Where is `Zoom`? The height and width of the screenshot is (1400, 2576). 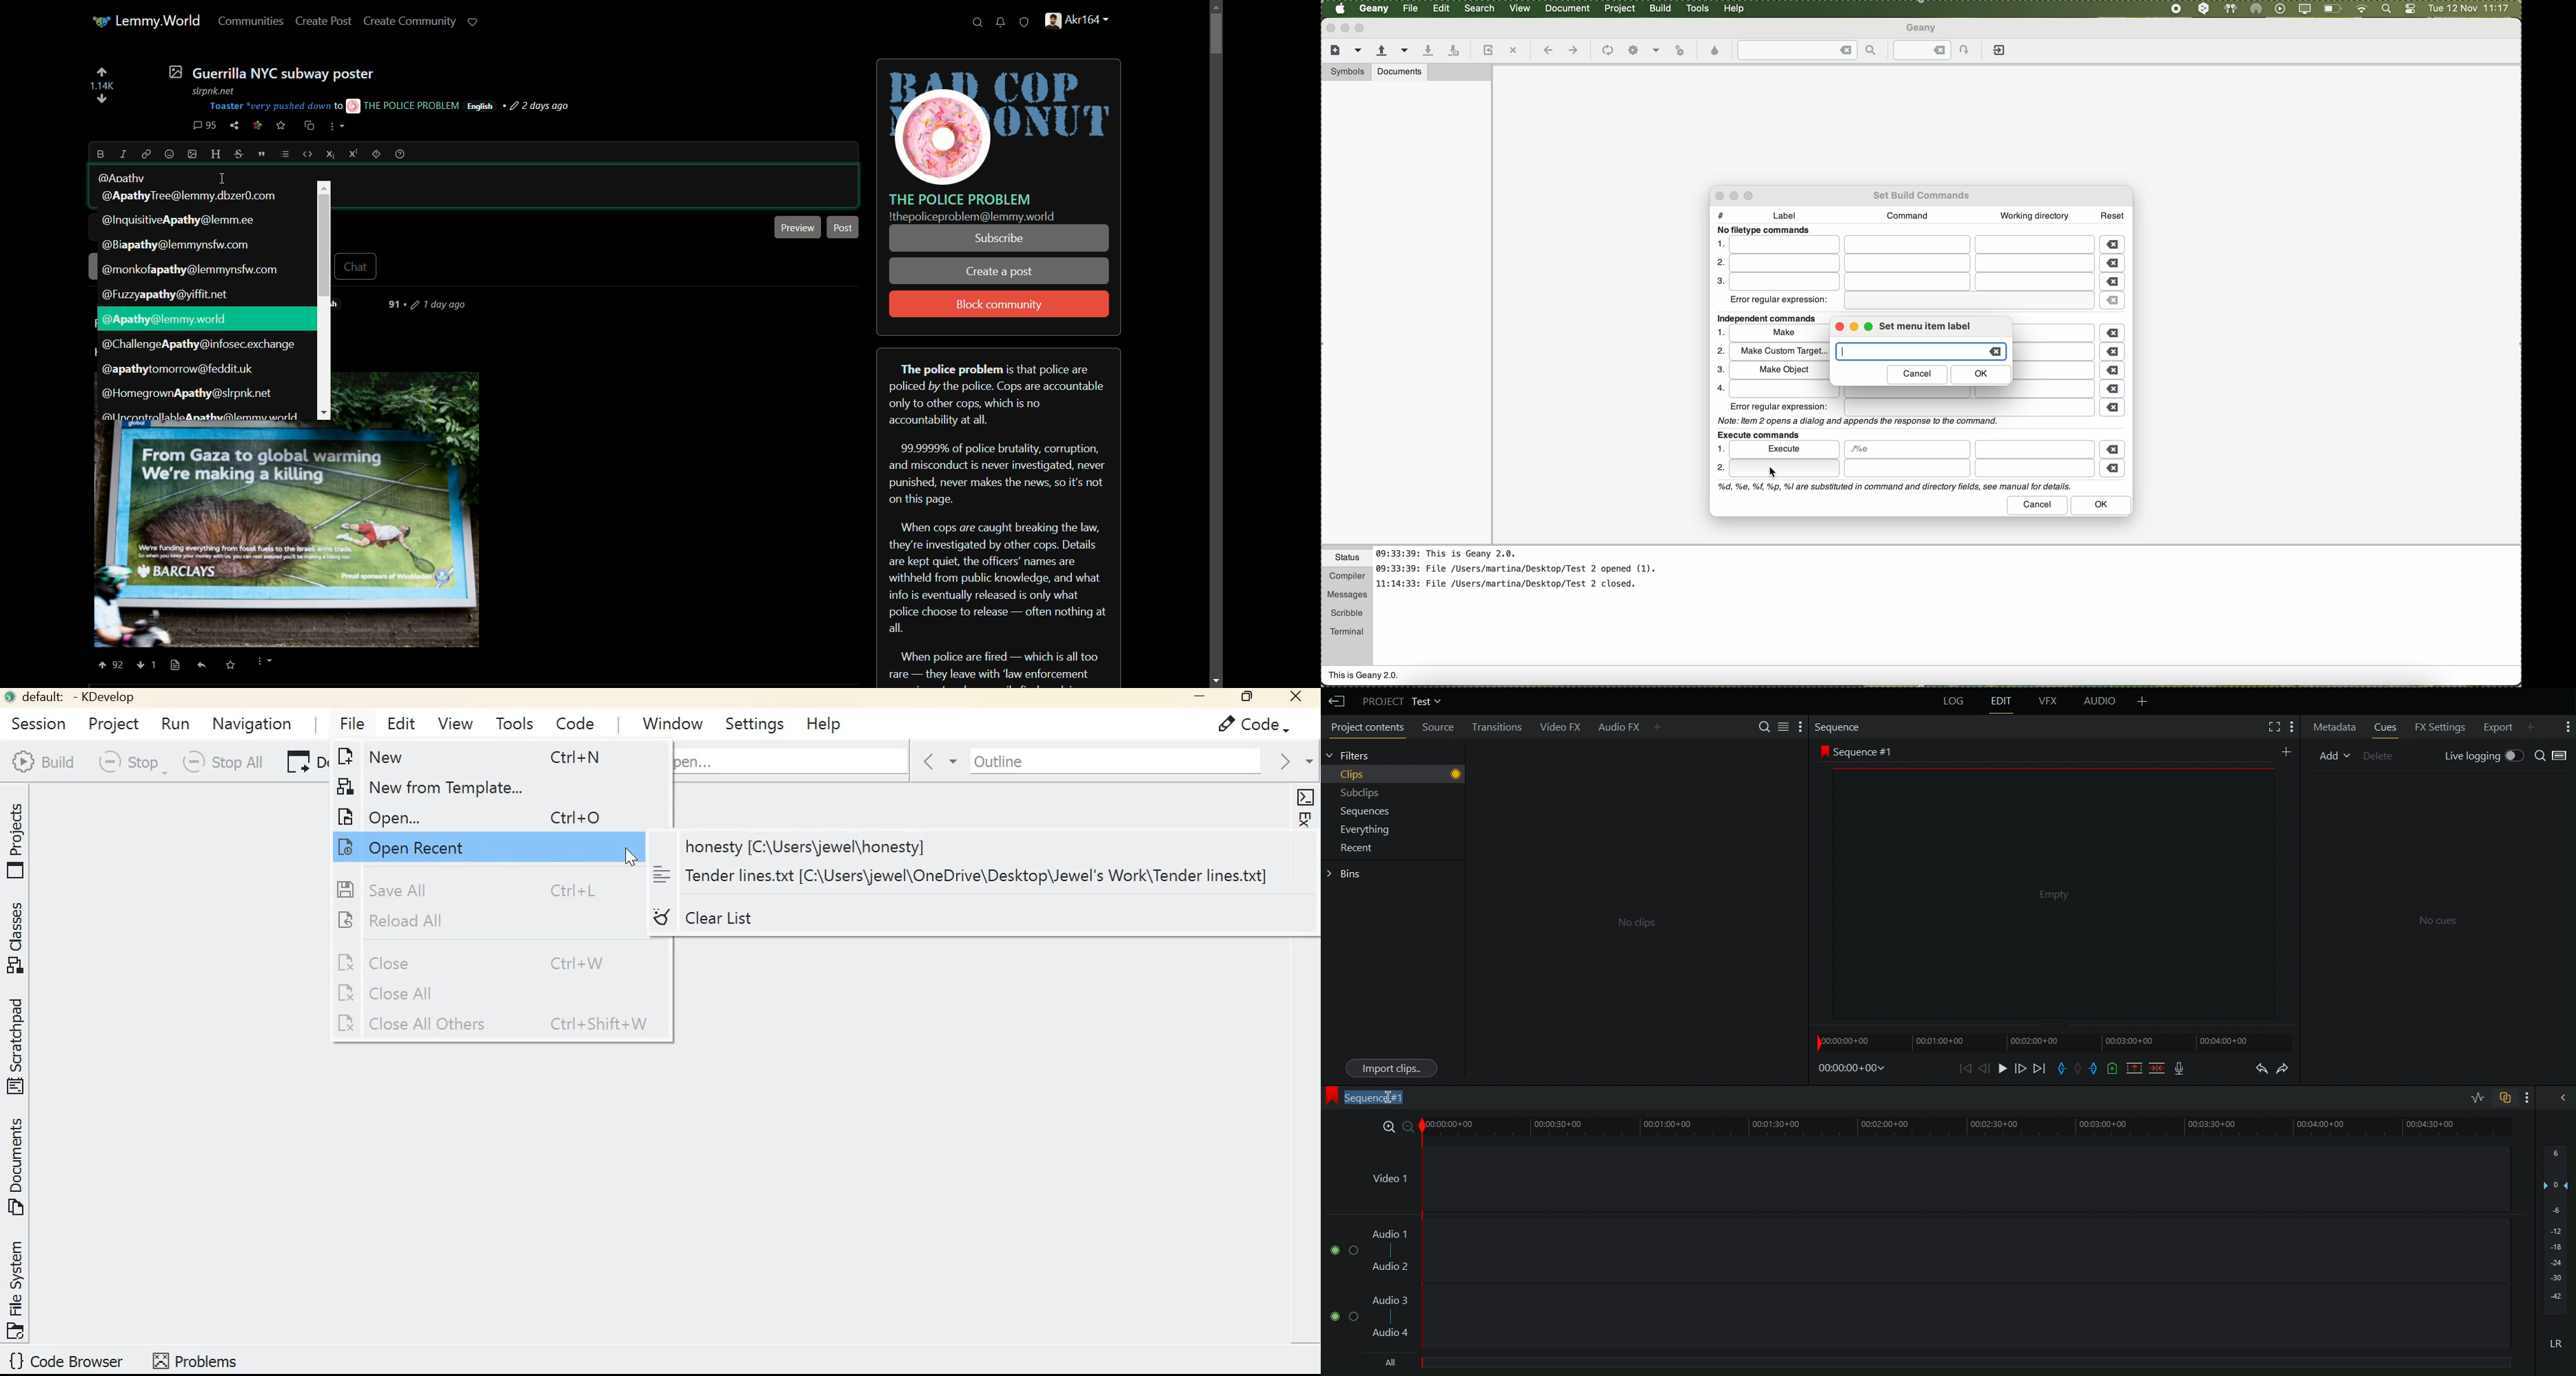
Zoom is located at coordinates (1395, 1125).